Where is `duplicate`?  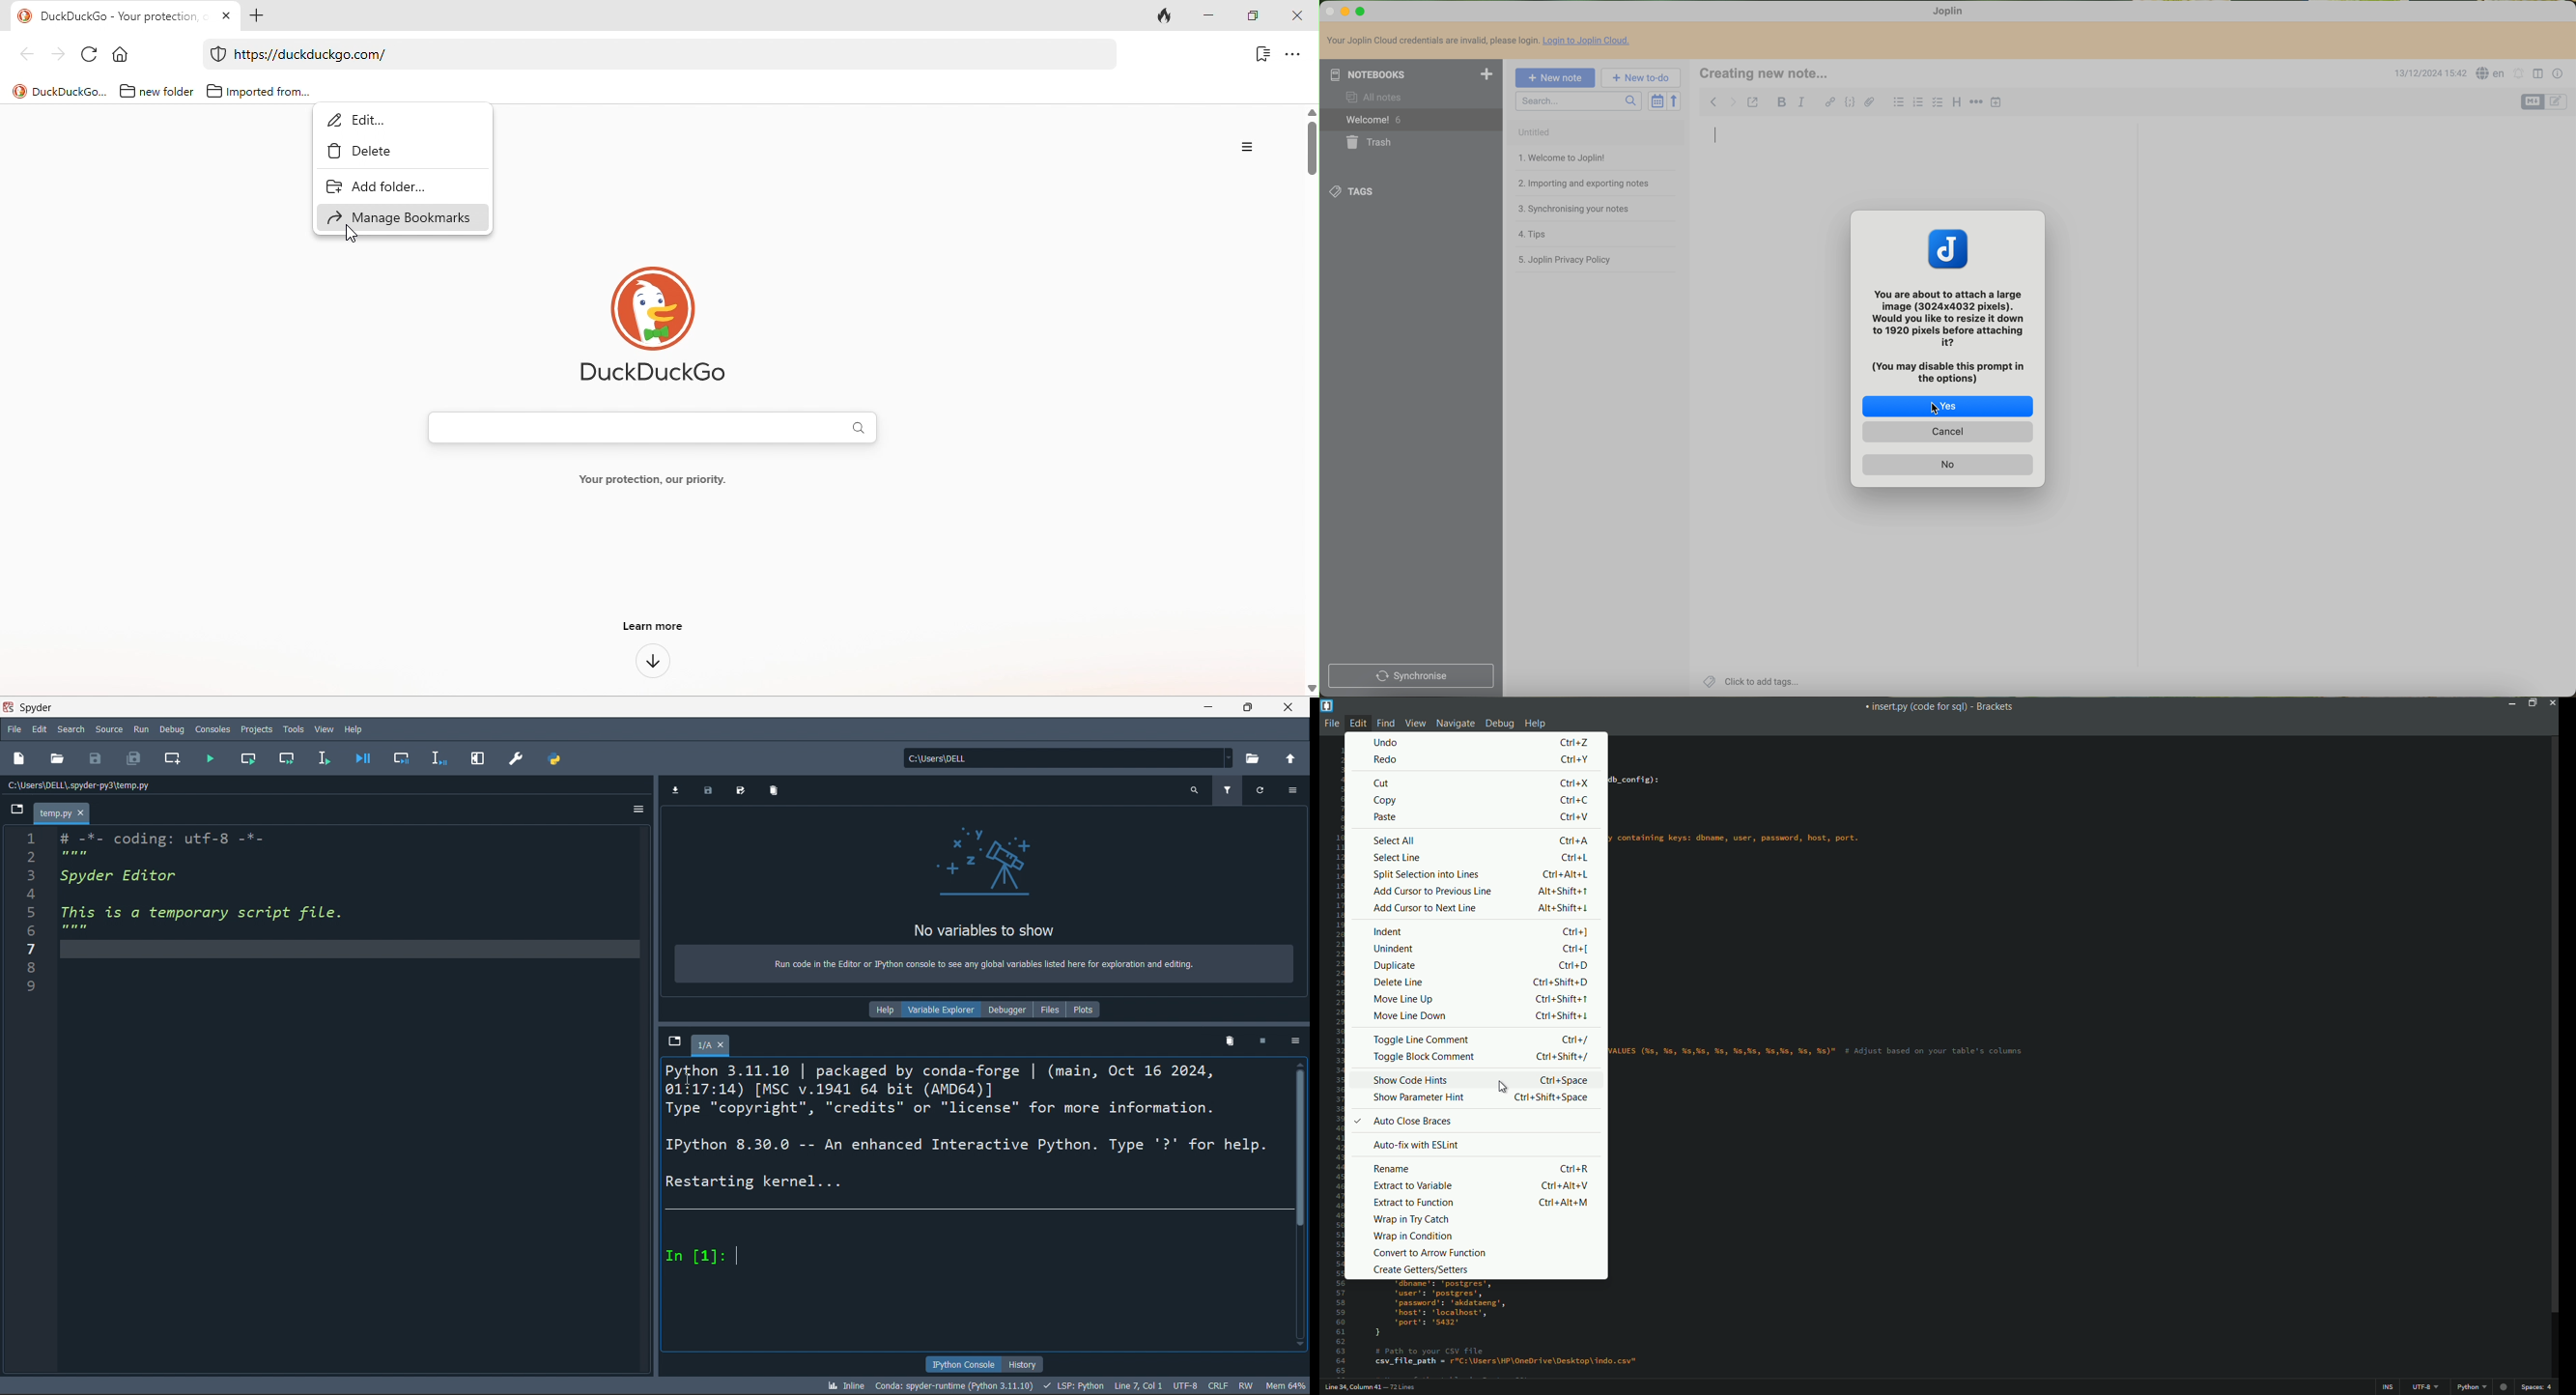 duplicate is located at coordinates (1396, 966).